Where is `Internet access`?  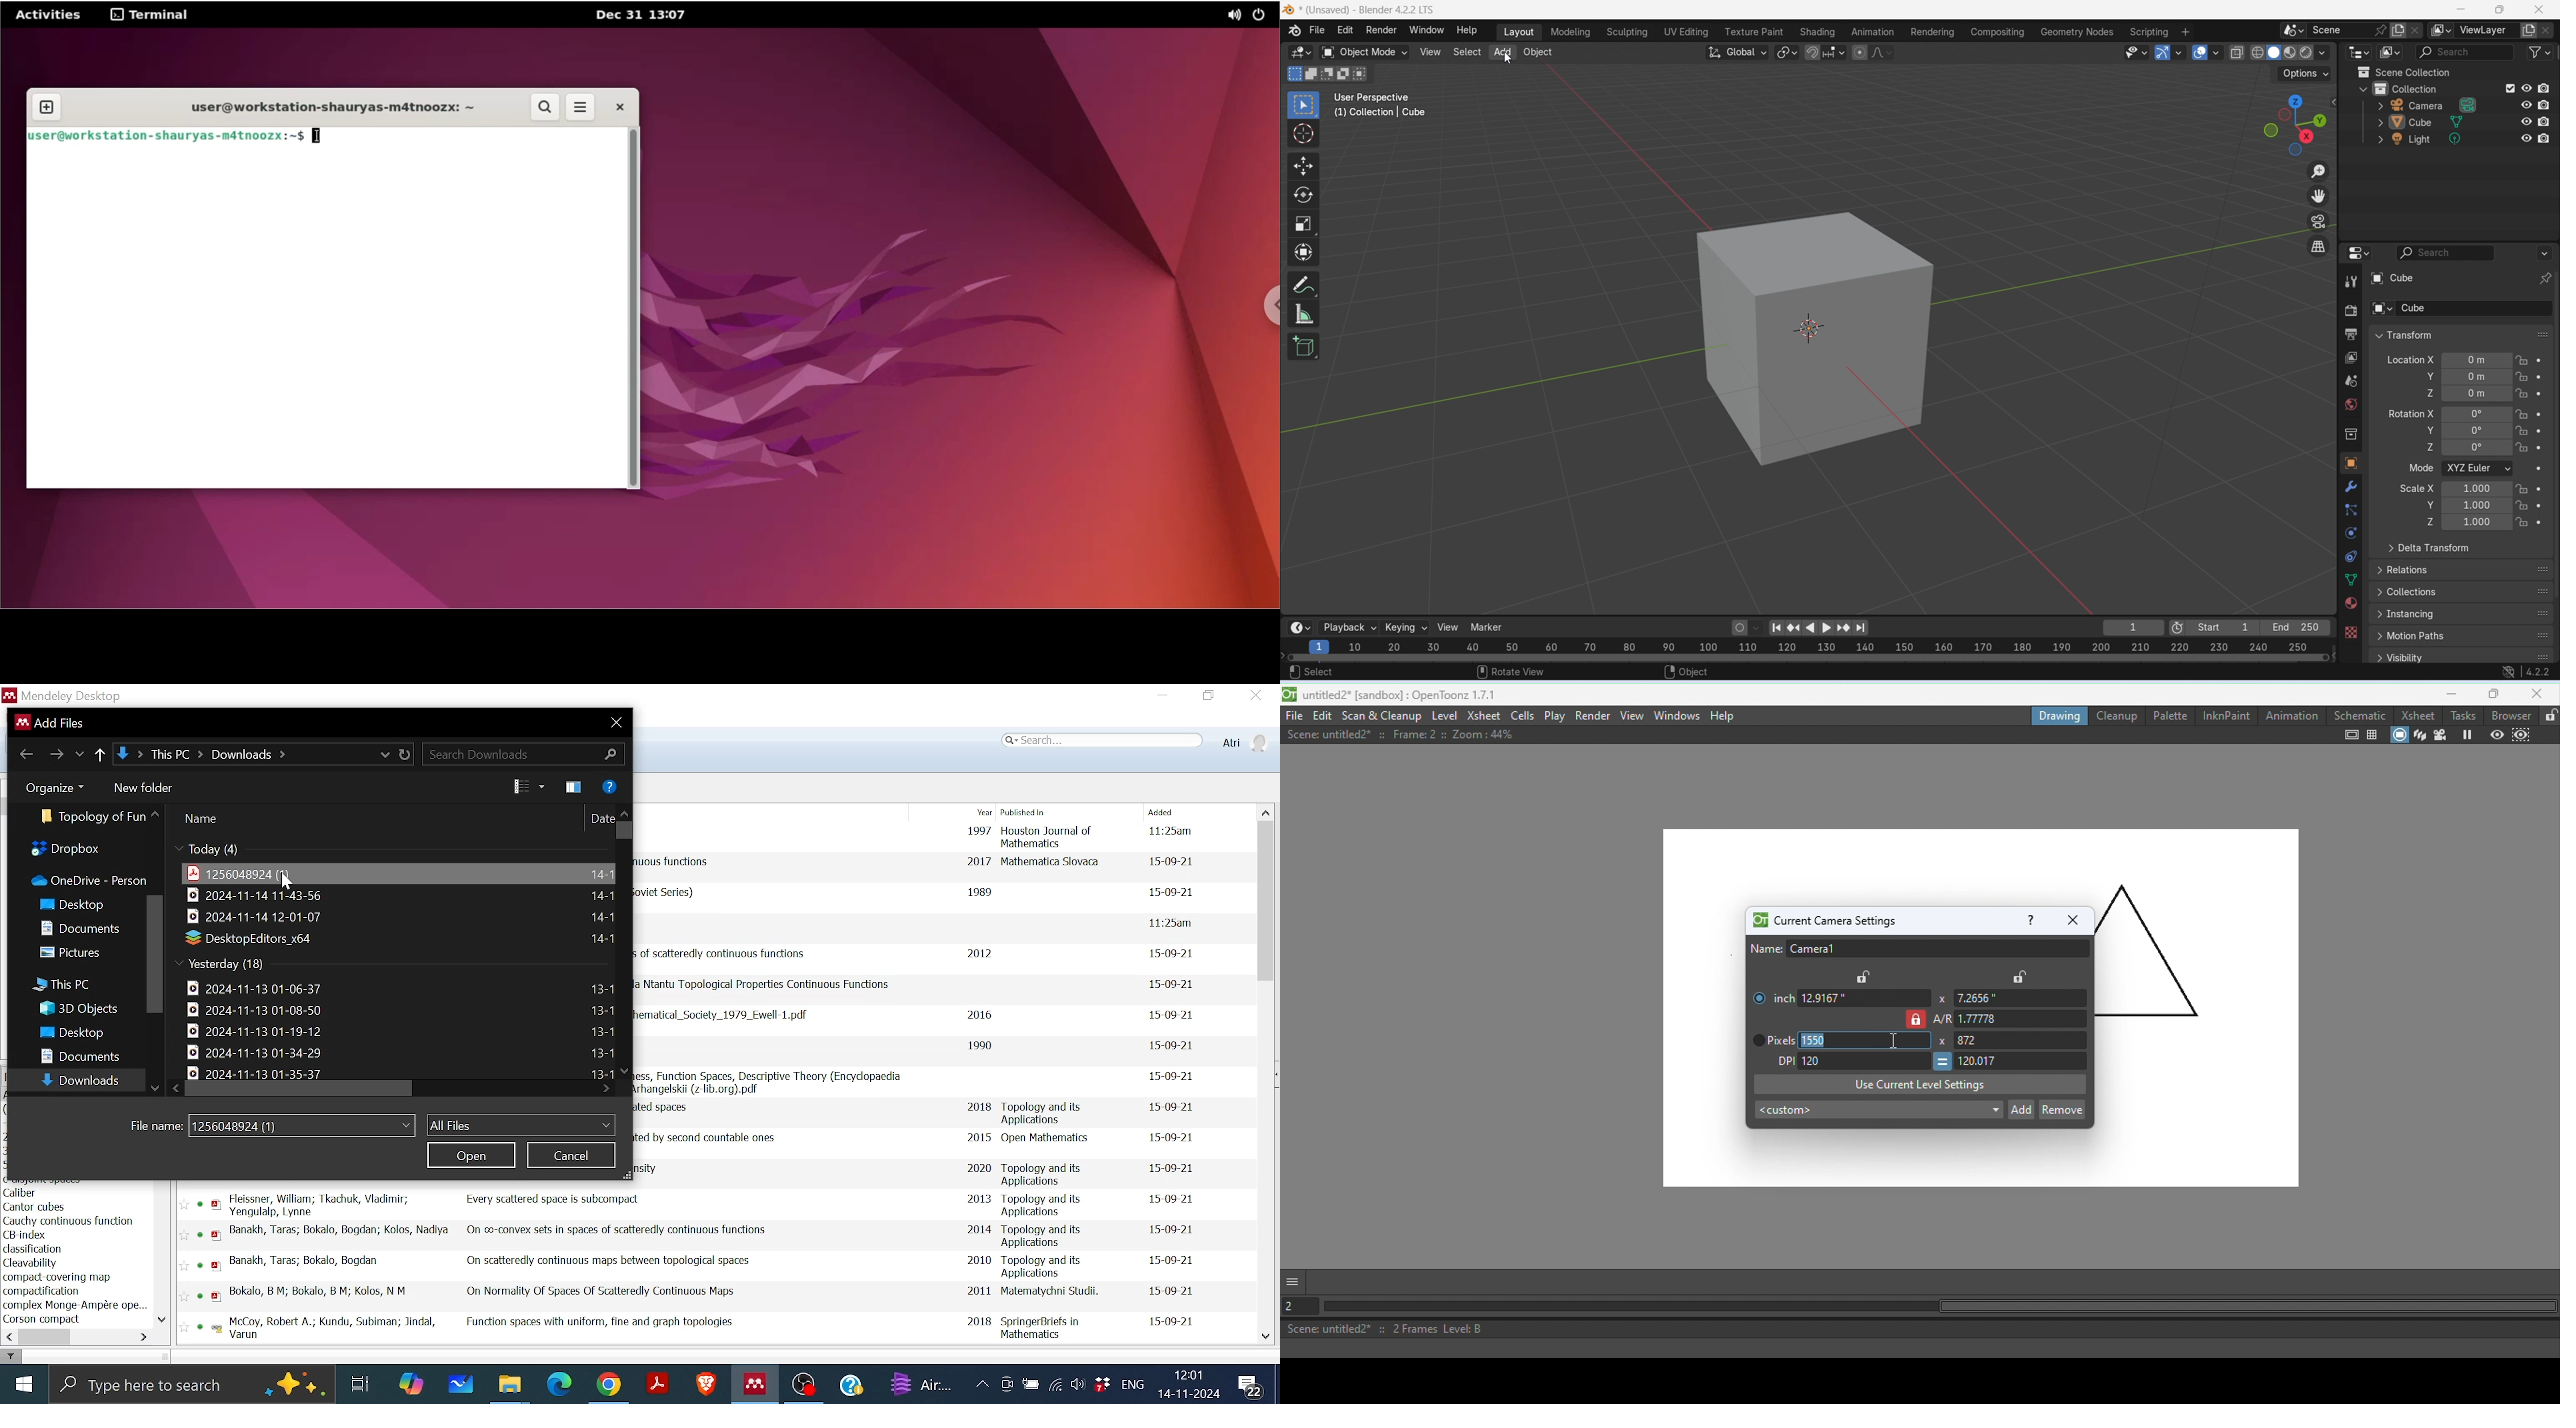 Internet access is located at coordinates (1056, 1383).